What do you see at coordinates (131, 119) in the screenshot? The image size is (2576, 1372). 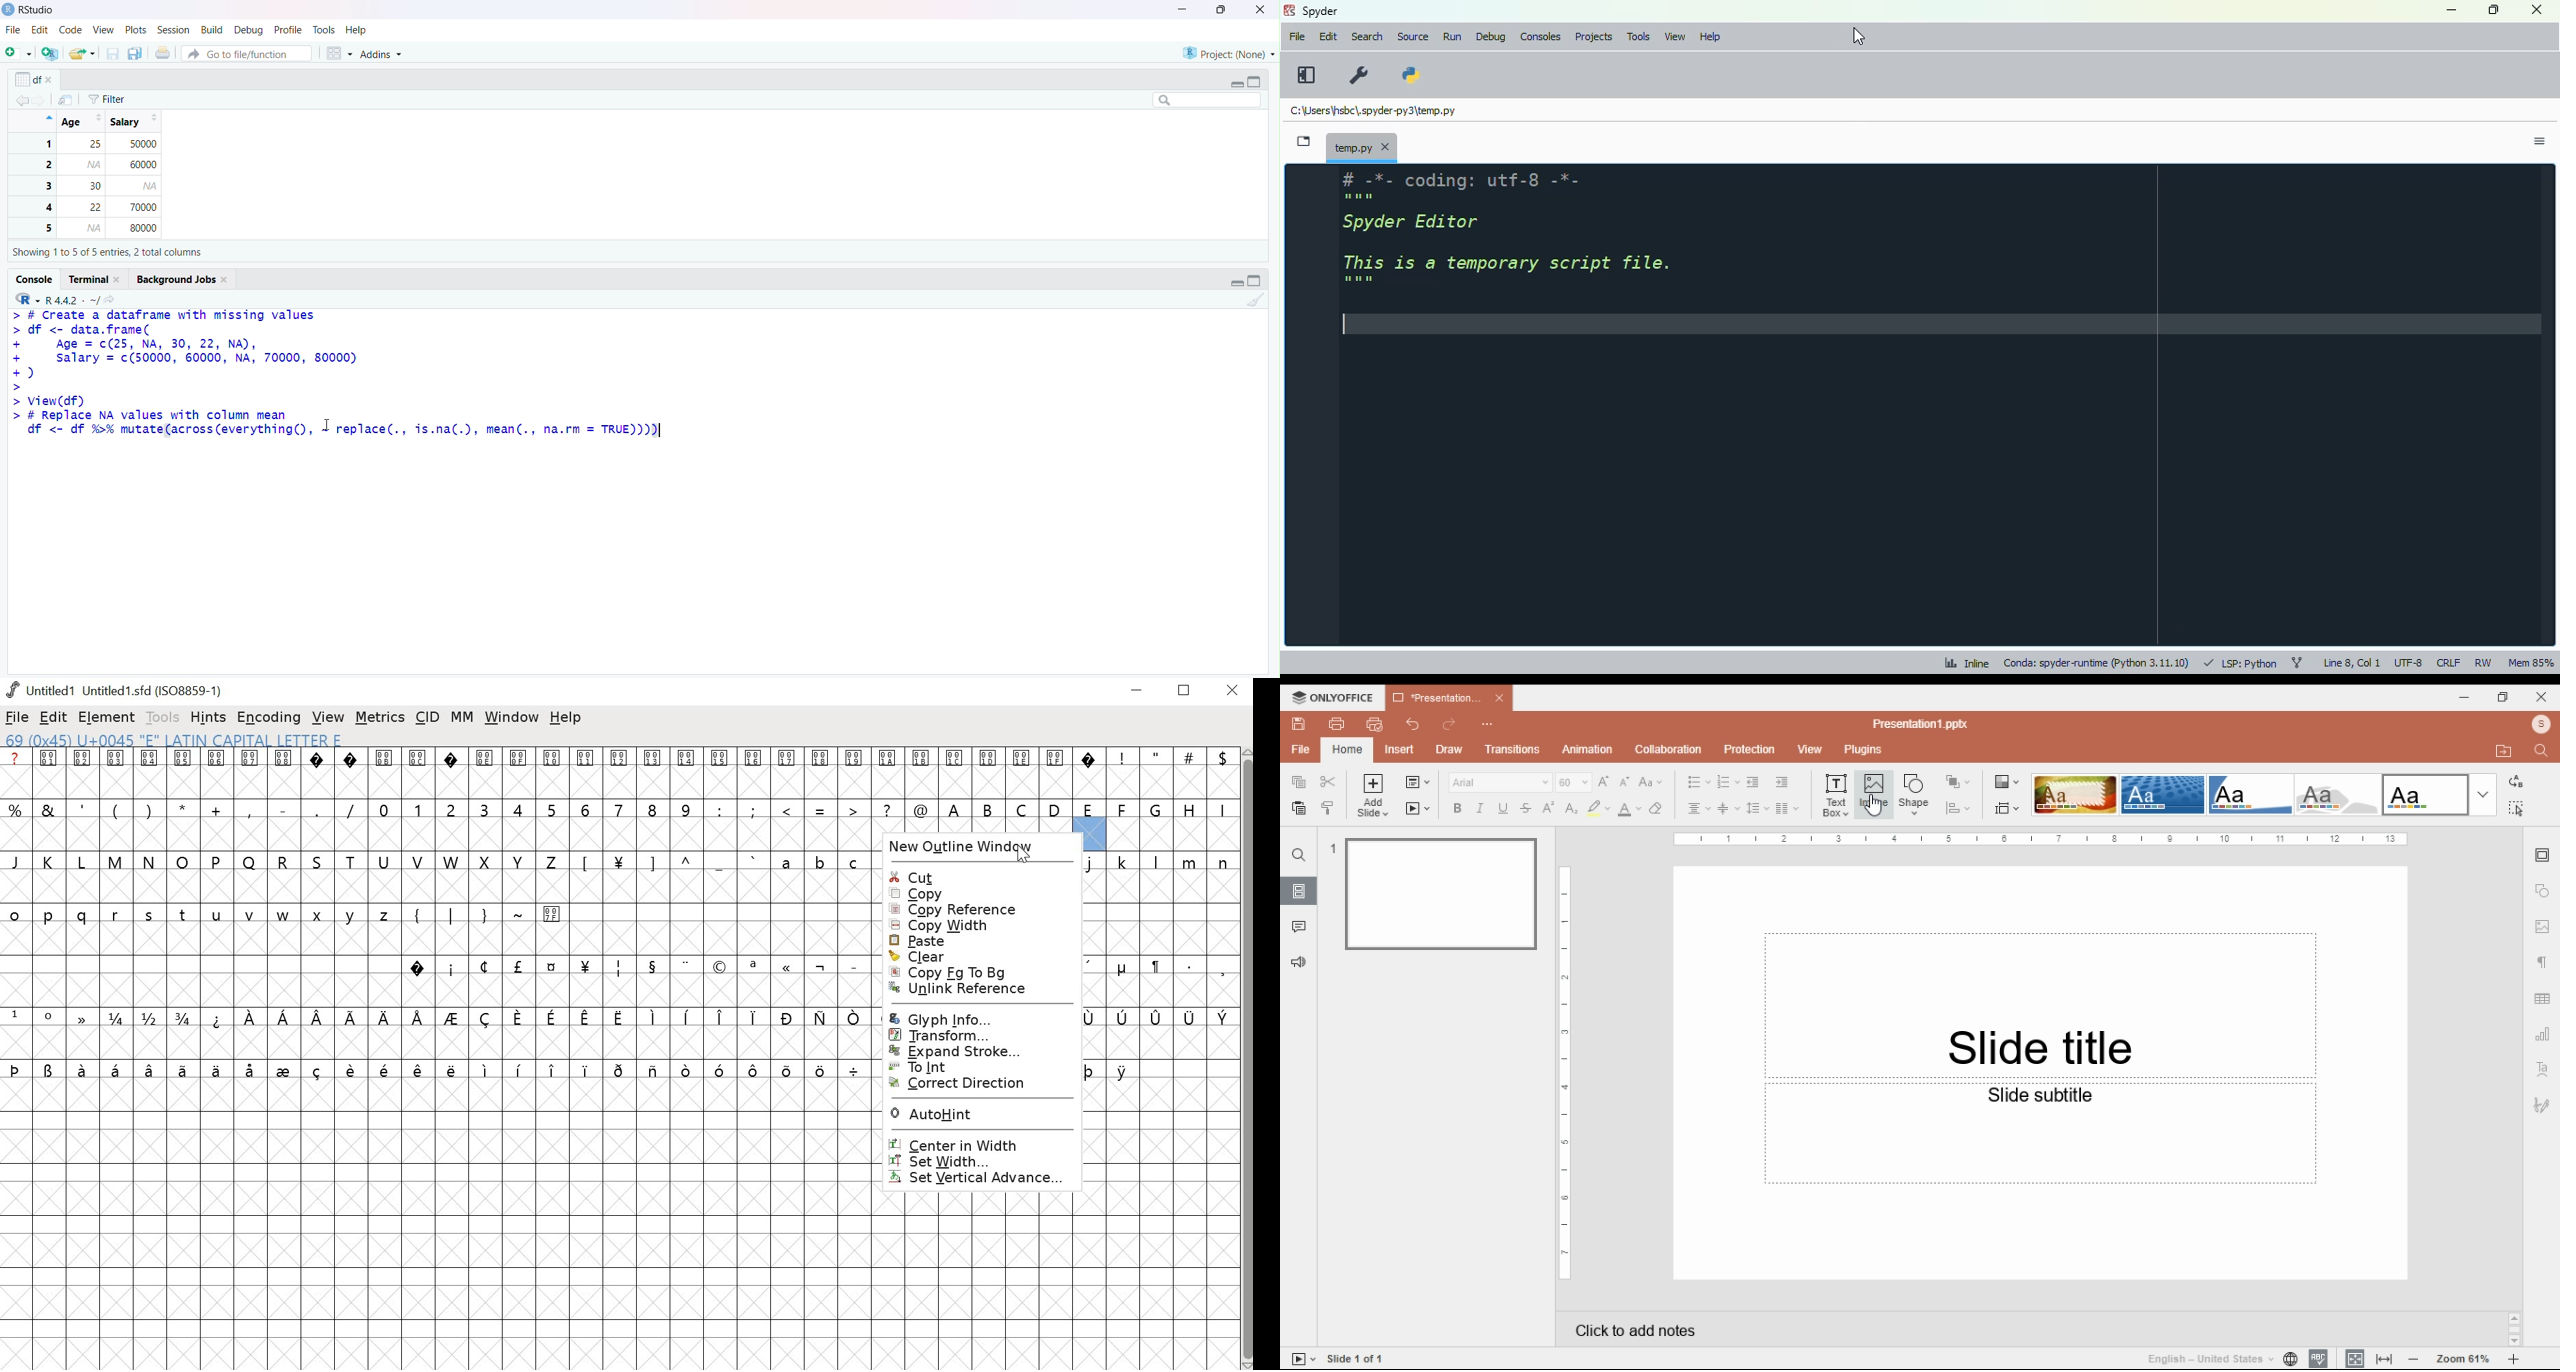 I see `Salary` at bounding box center [131, 119].